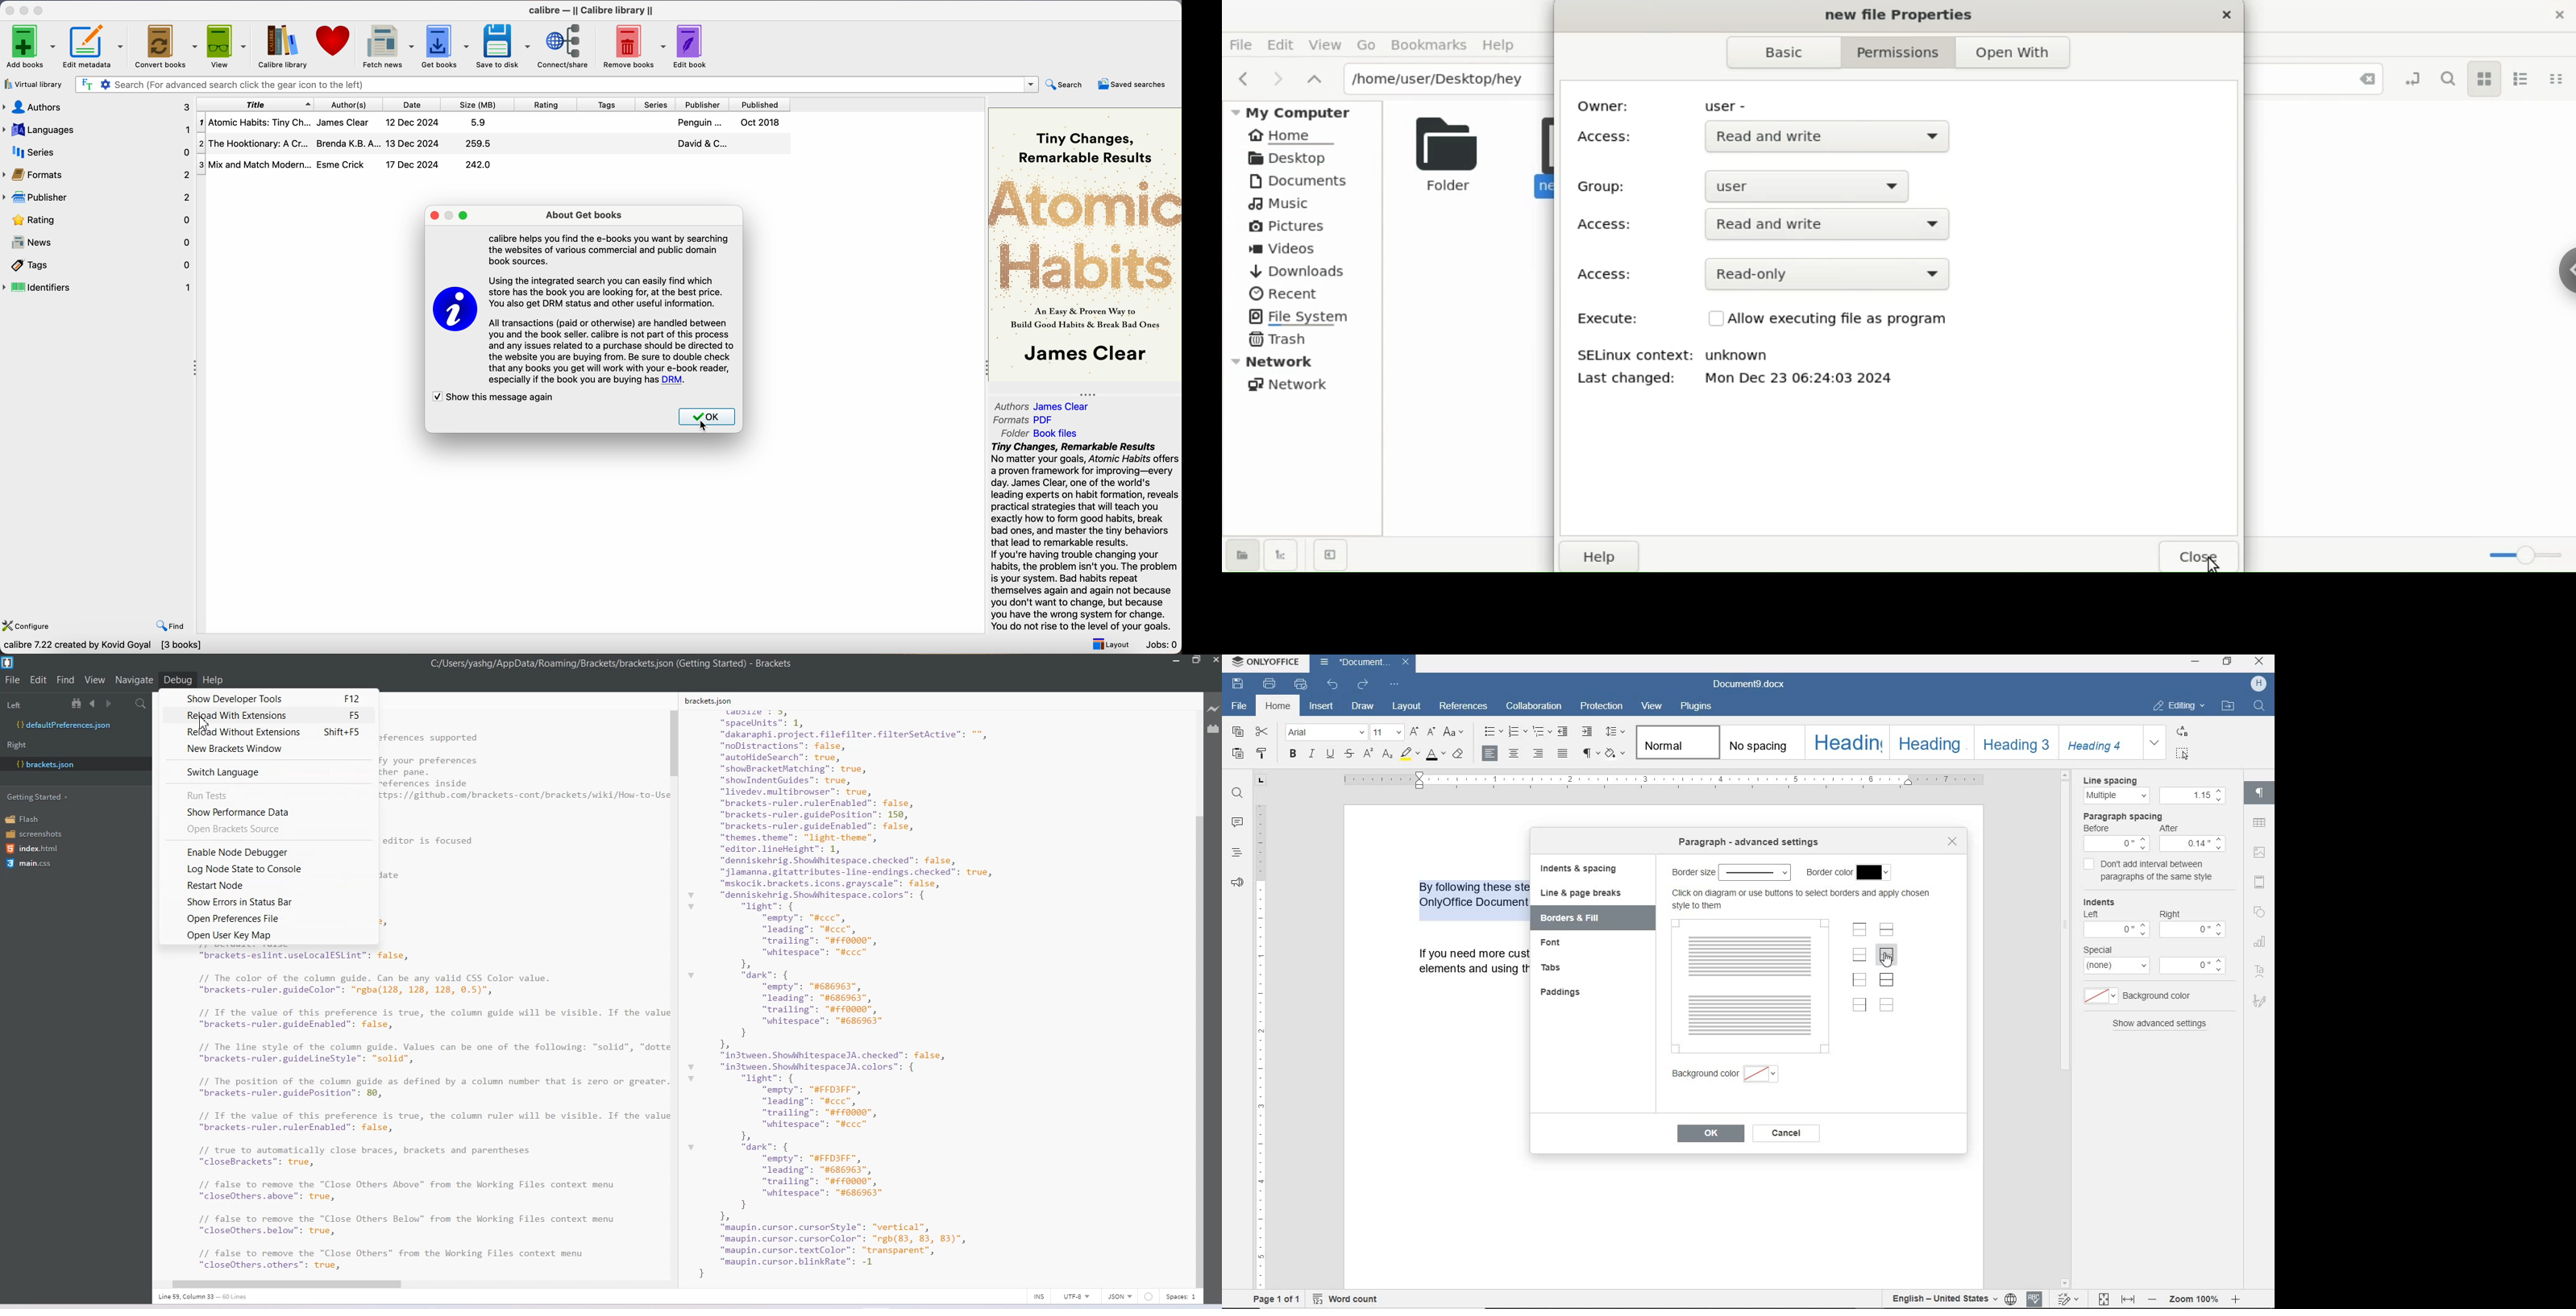 Image resolution: width=2576 pixels, height=1316 pixels. Describe the element at coordinates (269, 749) in the screenshot. I see `New Brackets Window` at that location.